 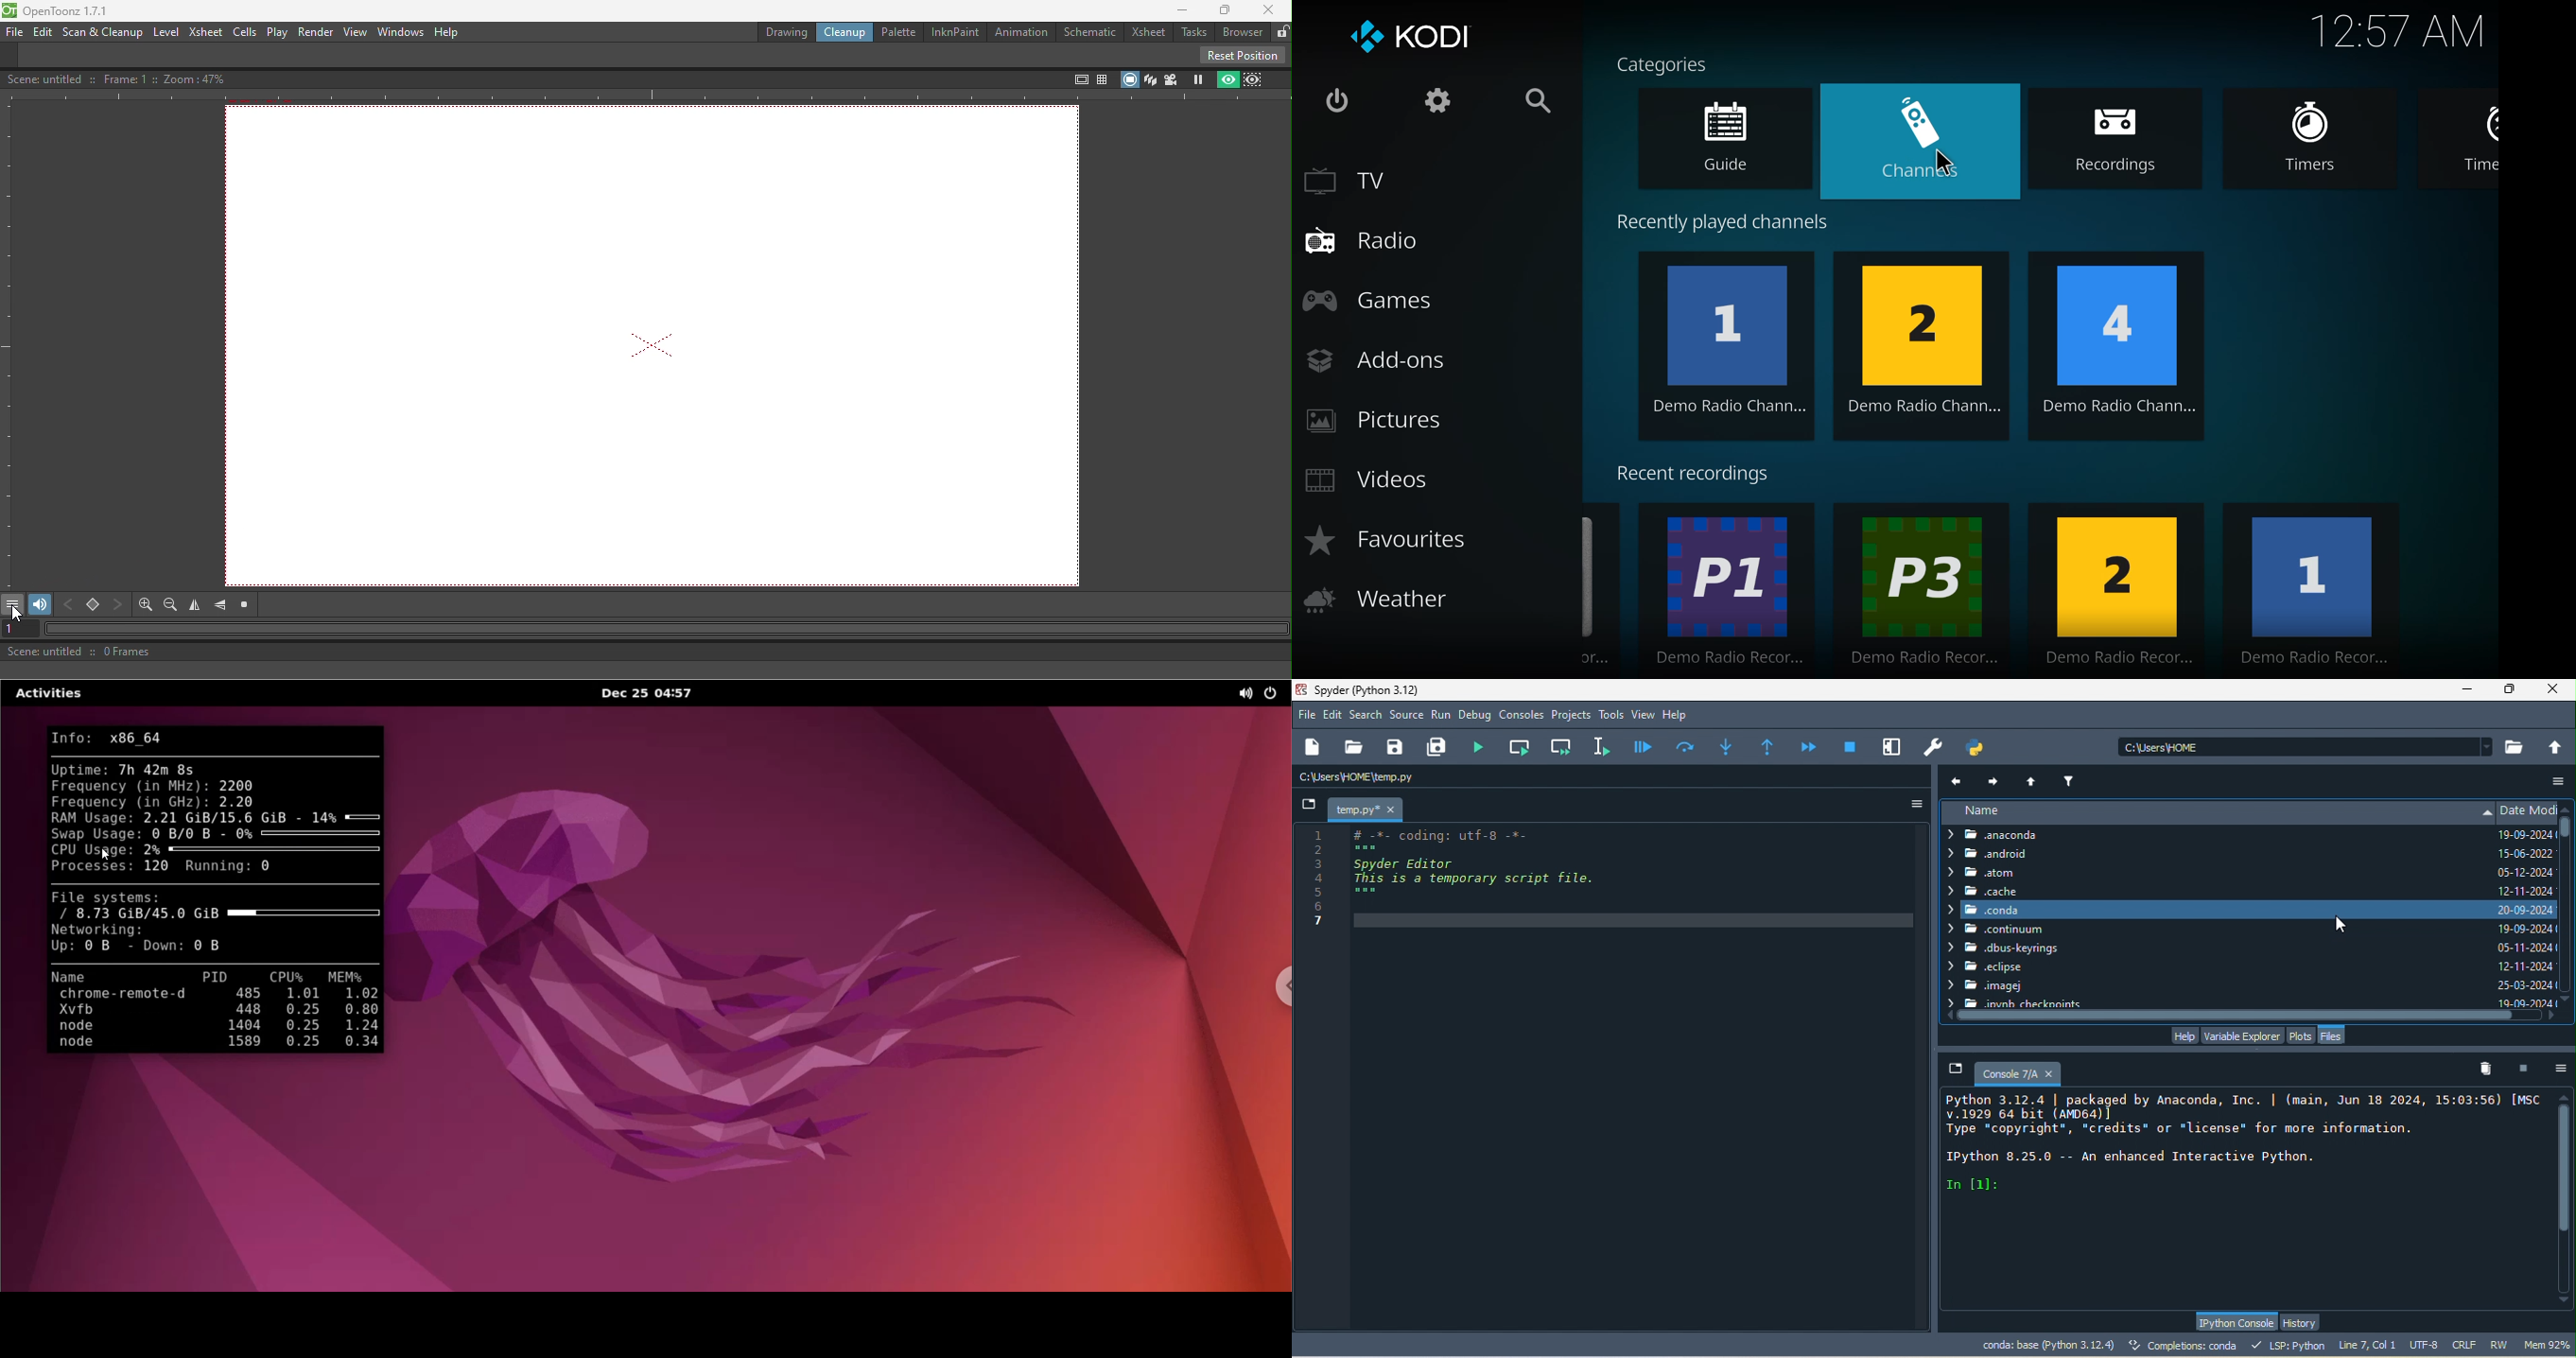 What do you see at coordinates (2120, 588) in the screenshot?
I see `2 Demo Radio Recor...` at bounding box center [2120, 588].